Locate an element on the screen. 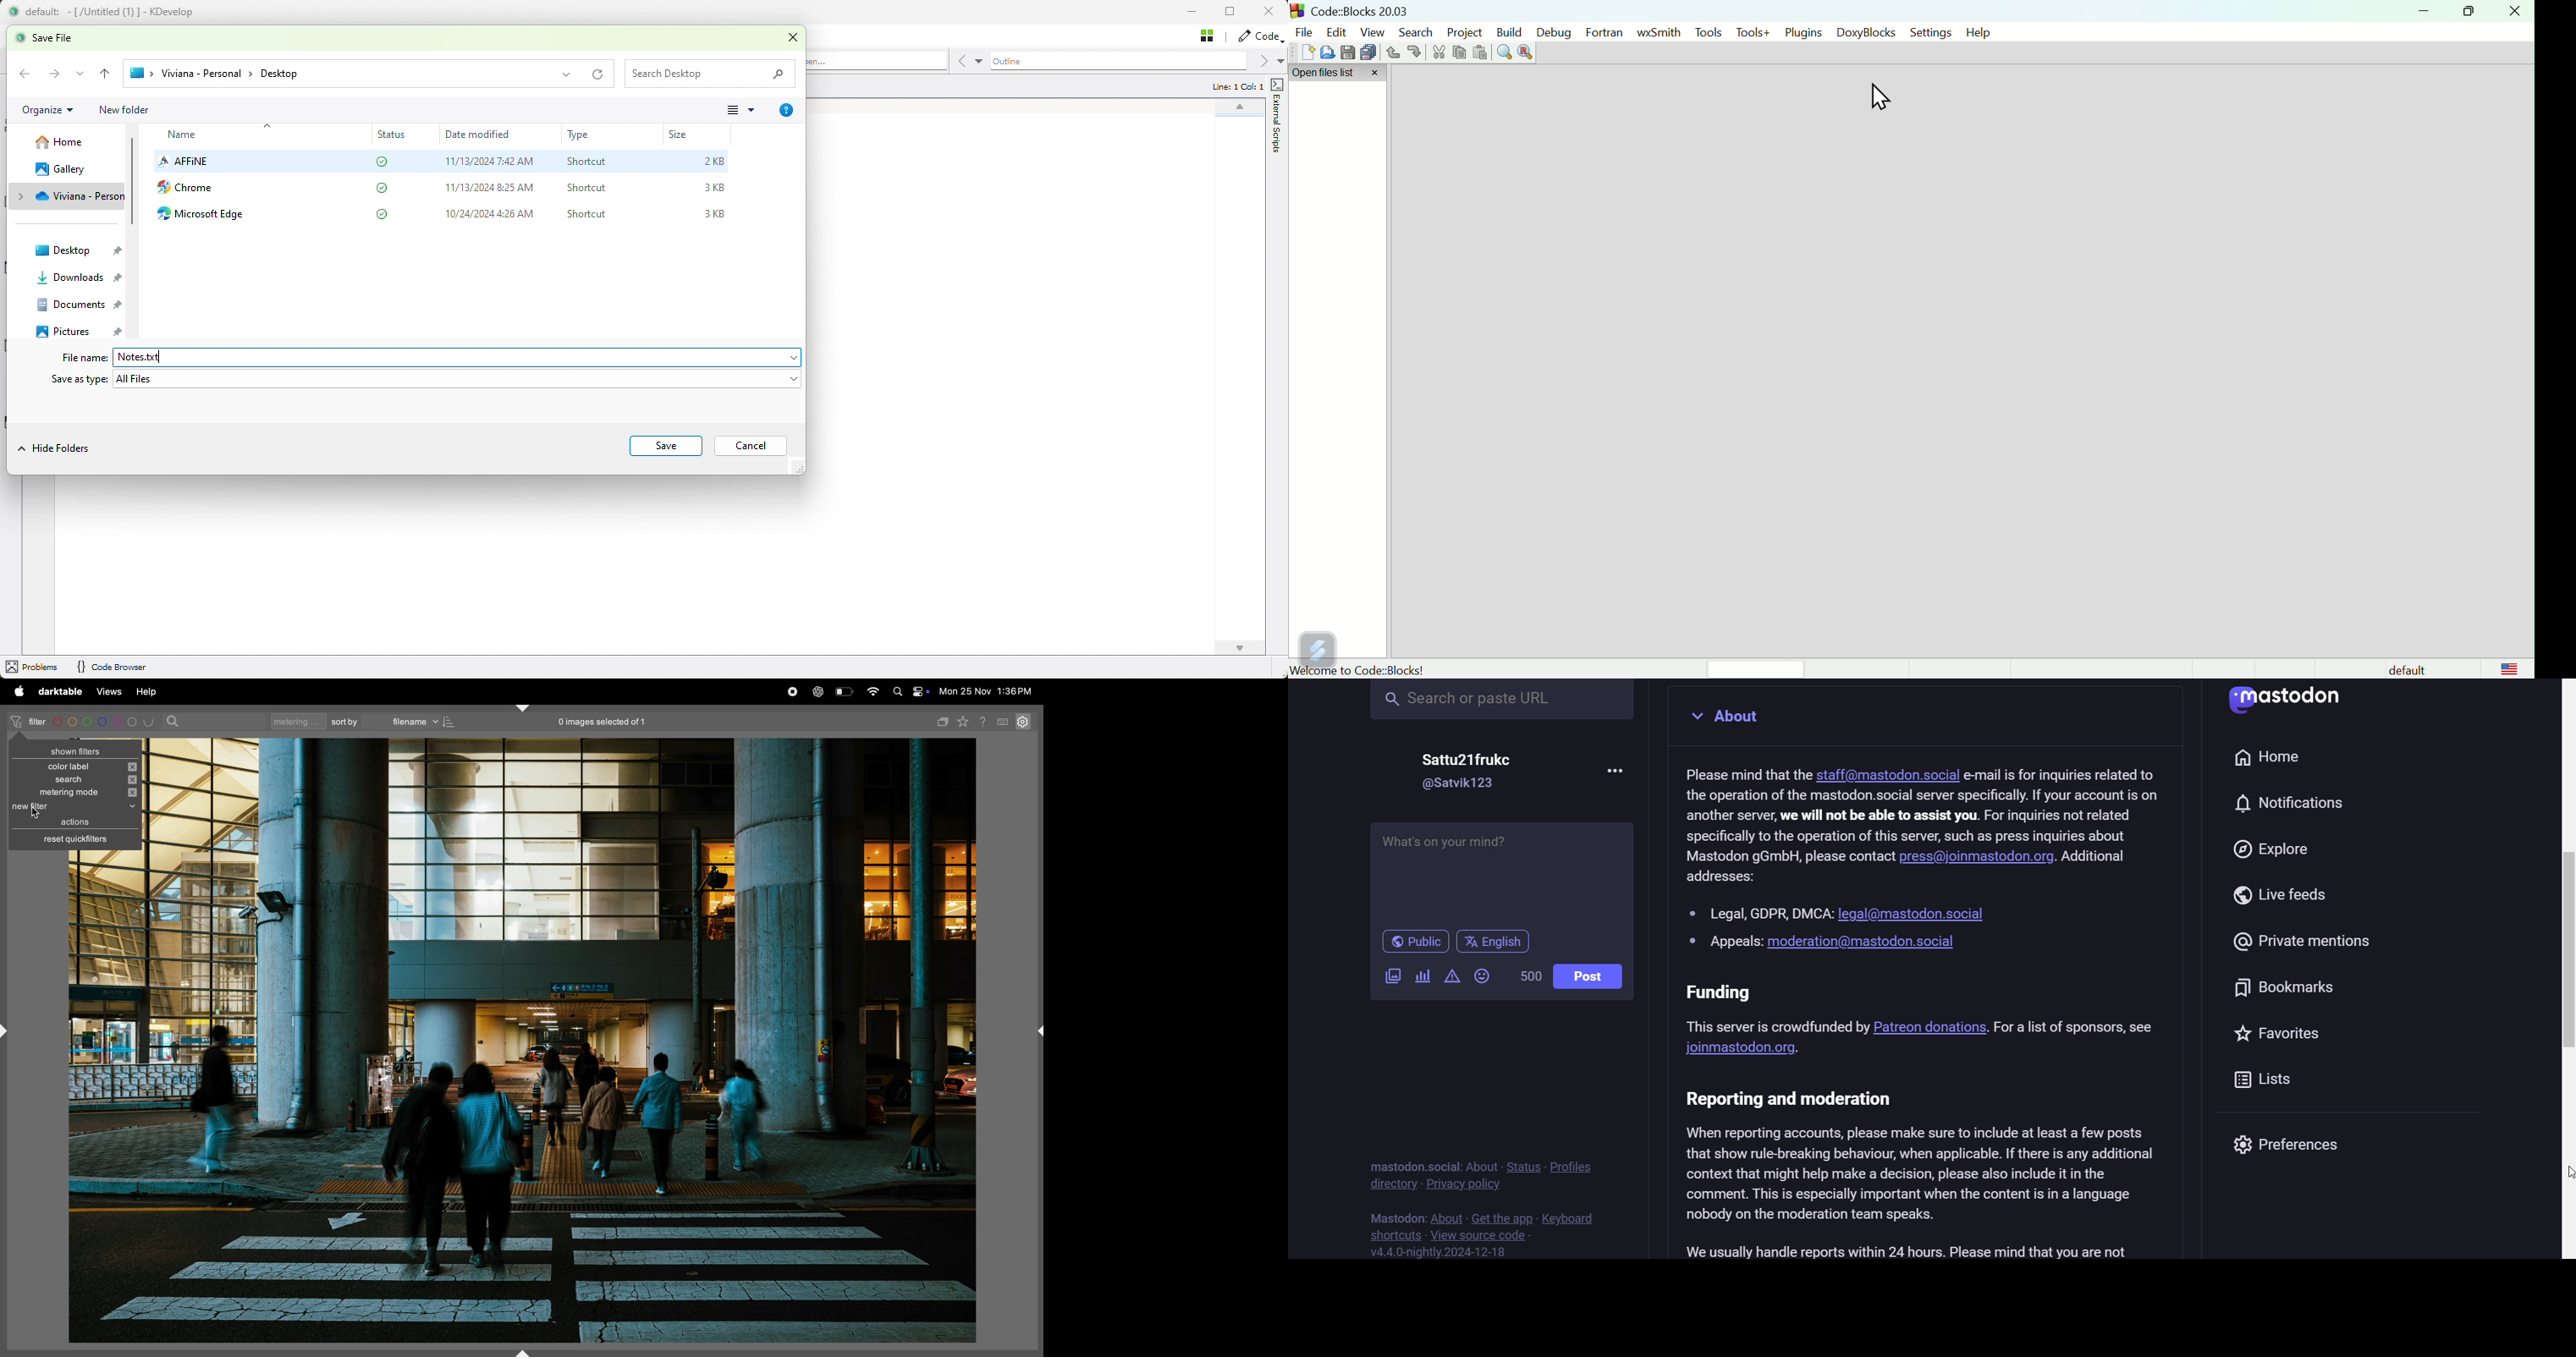 The image size is (2576, 1372). version is located at coordinates (1441, 1252).